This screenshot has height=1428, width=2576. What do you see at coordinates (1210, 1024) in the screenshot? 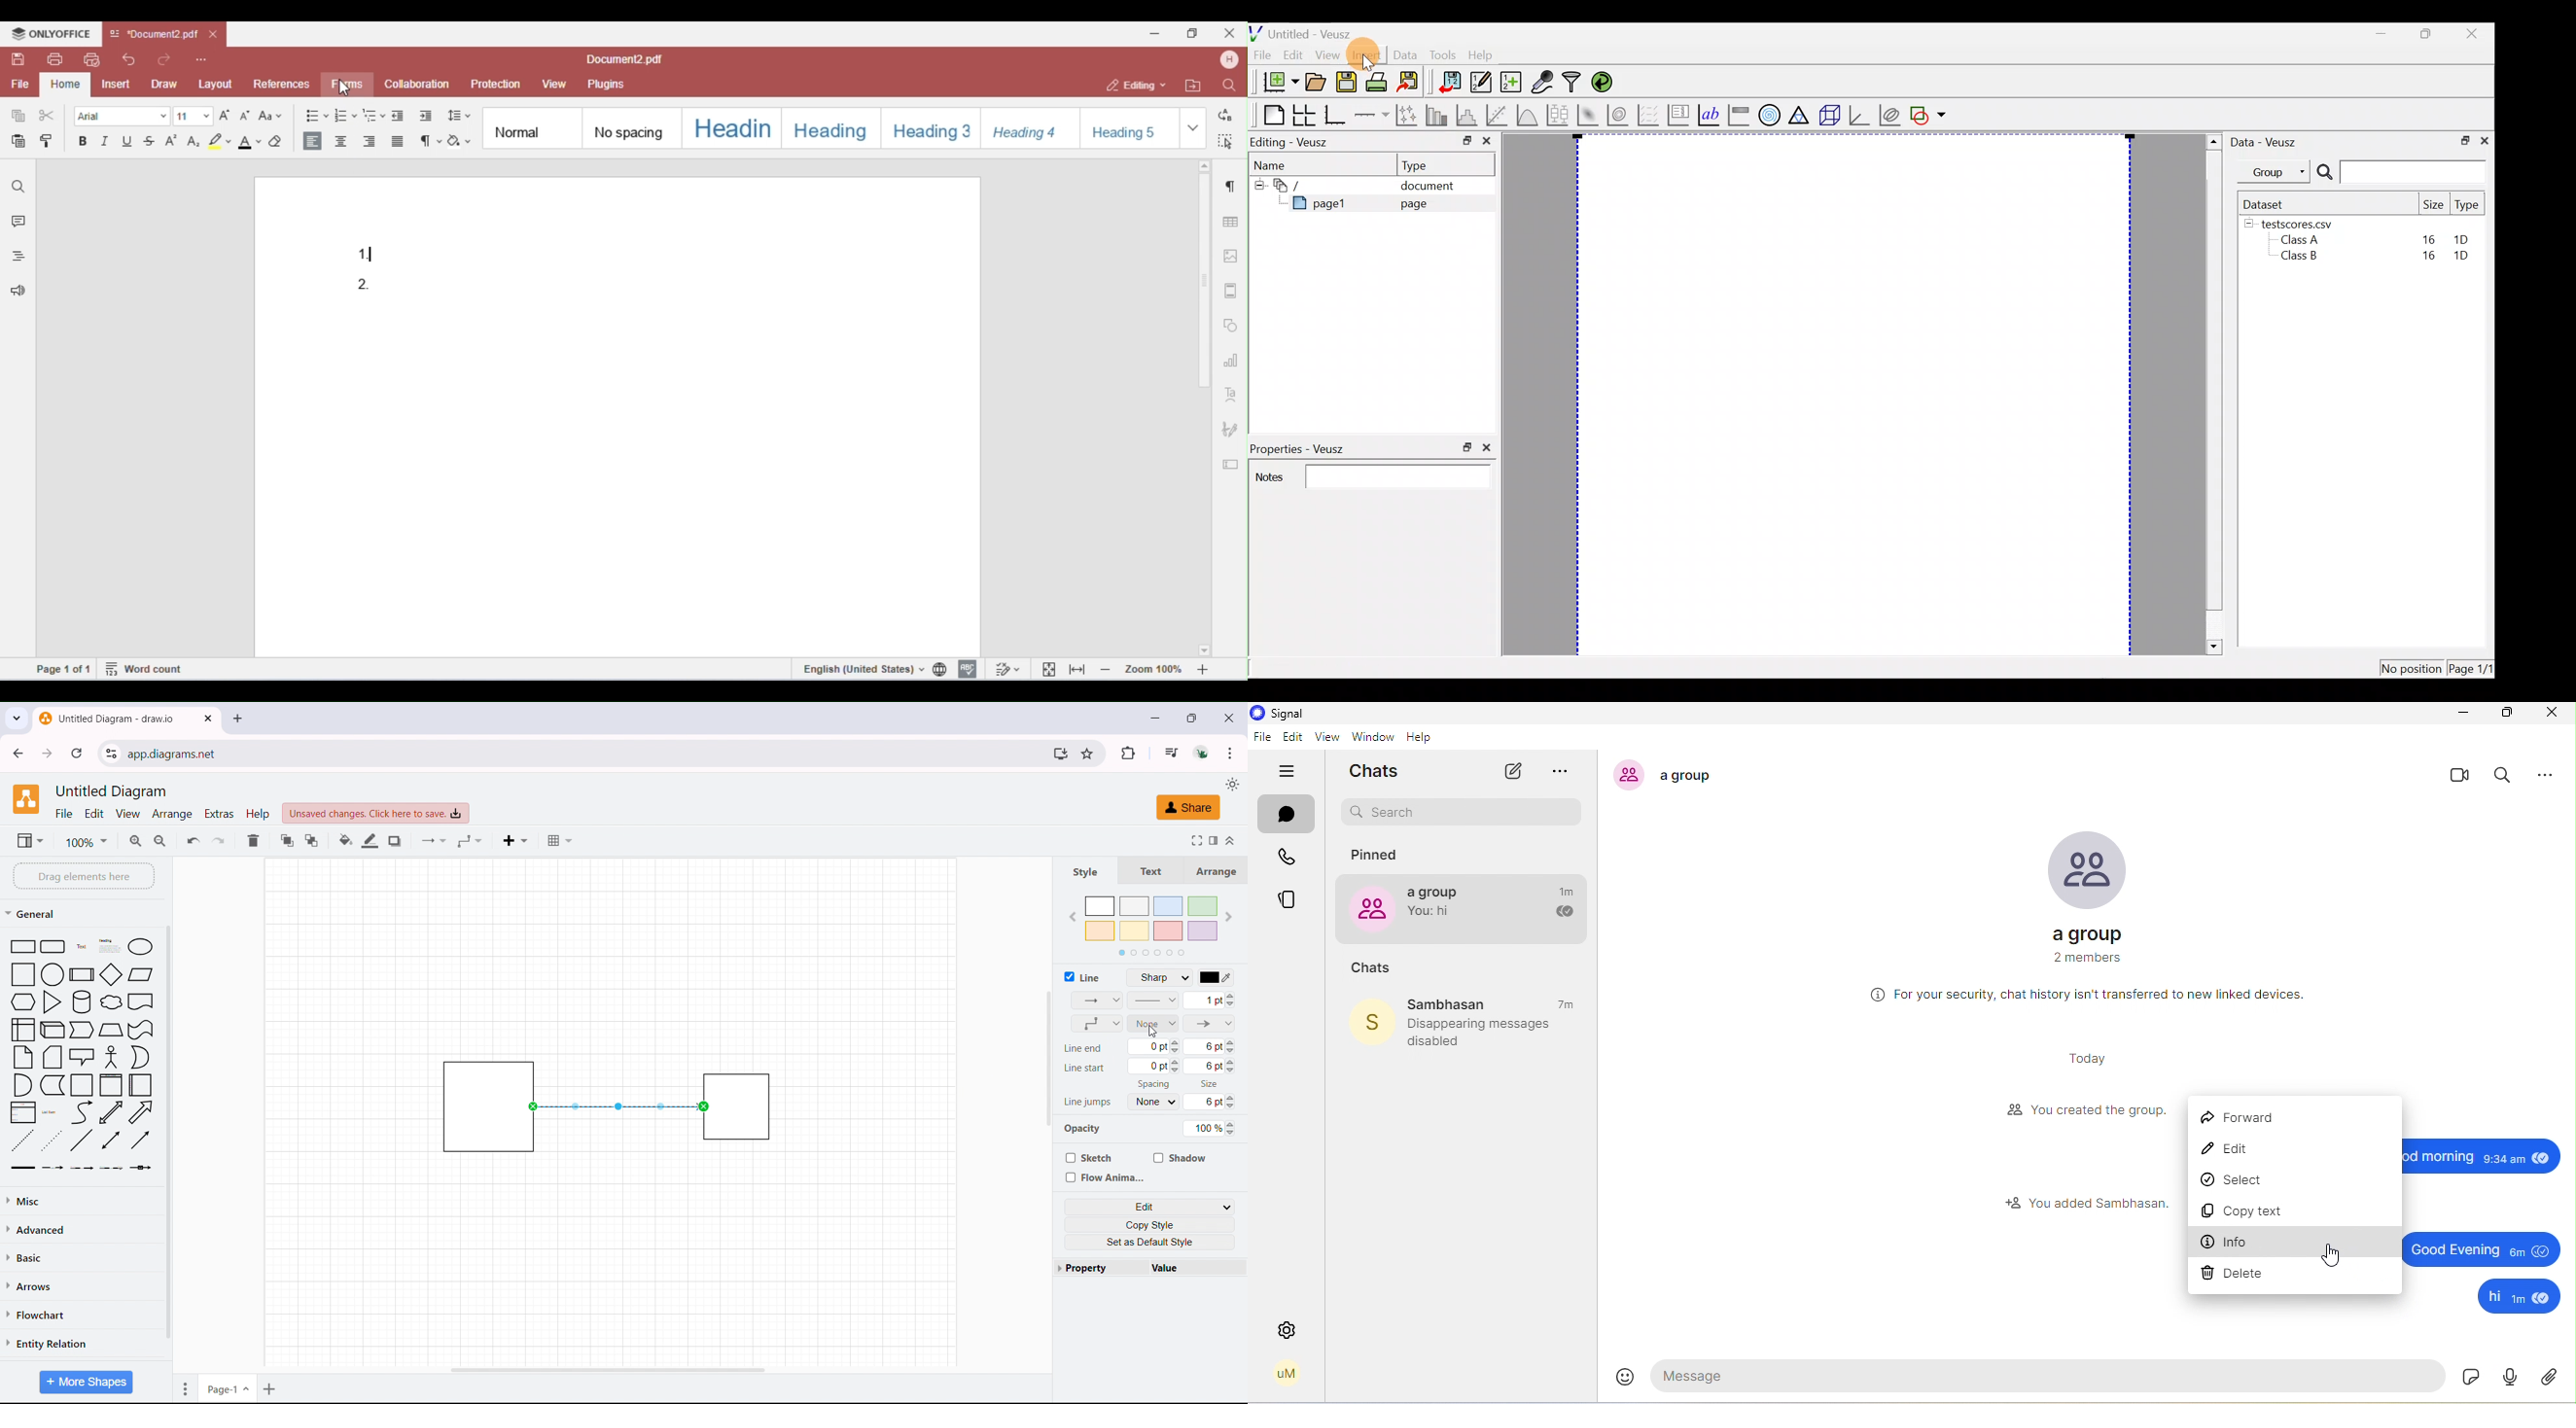
I see `line end` at bounding box center [1210, 1024].